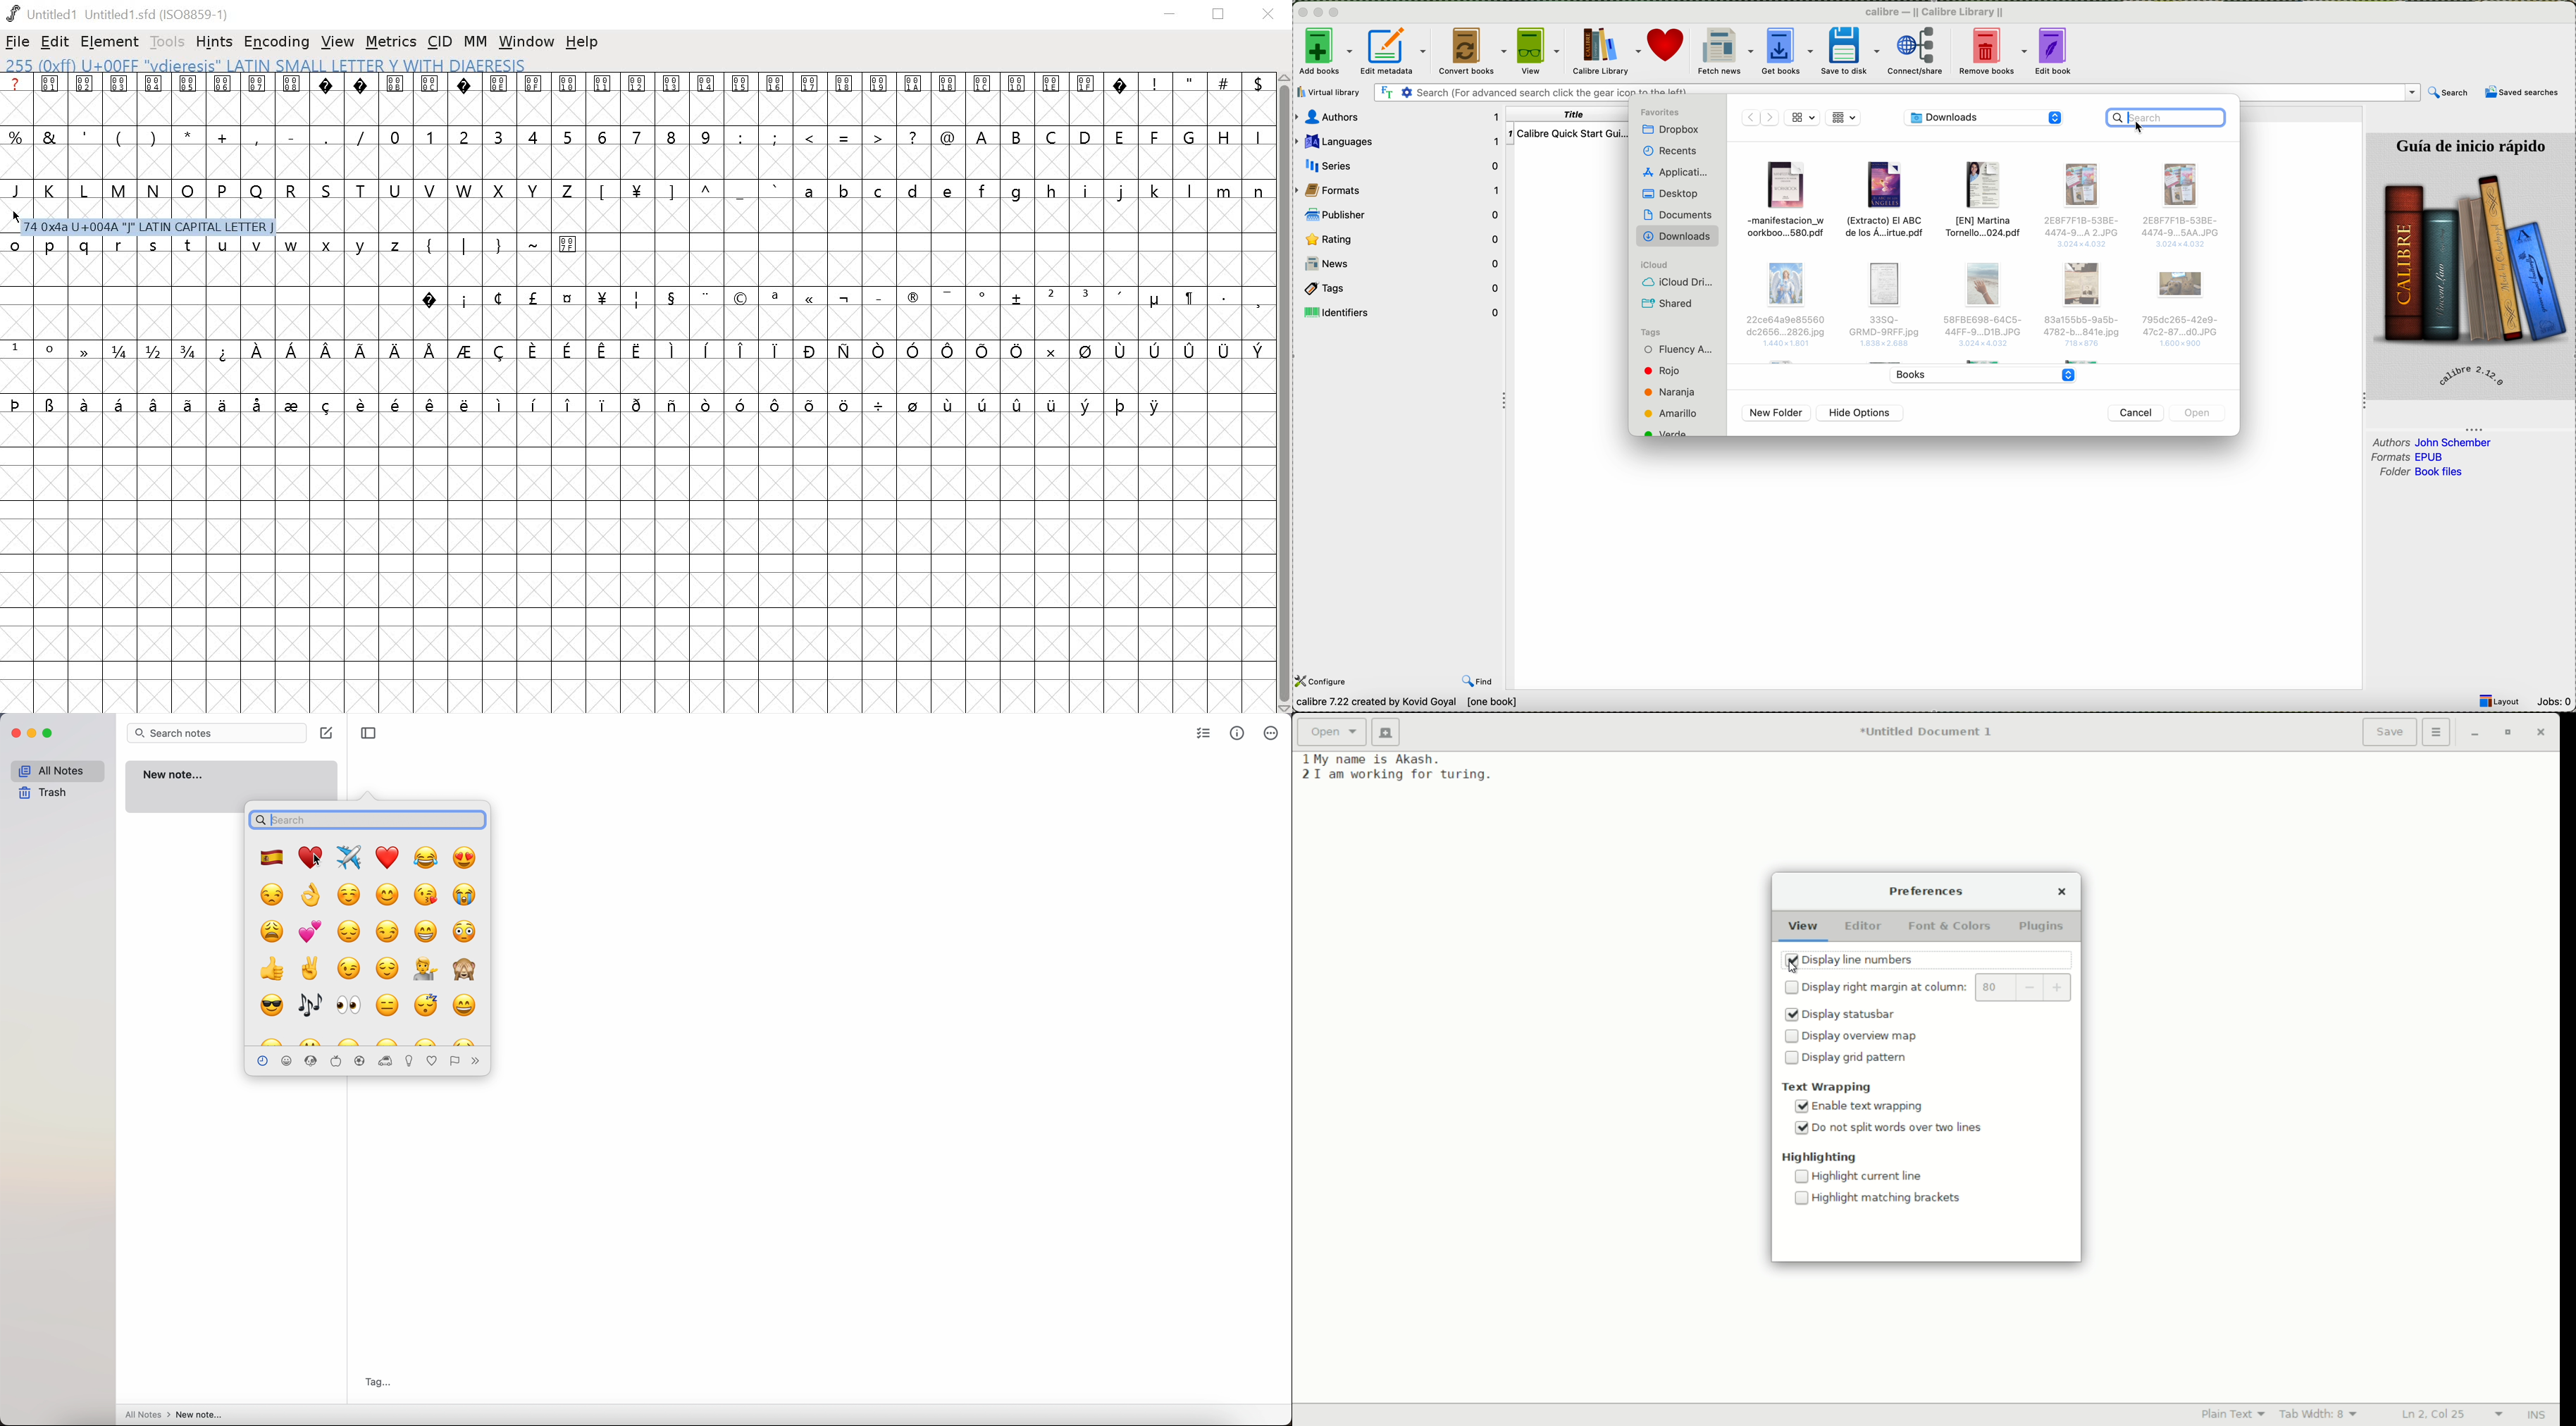  What do you see at coordinates (389, 1041) in the screenshot?
I see `emoji` at bounding box center [389, 1041].